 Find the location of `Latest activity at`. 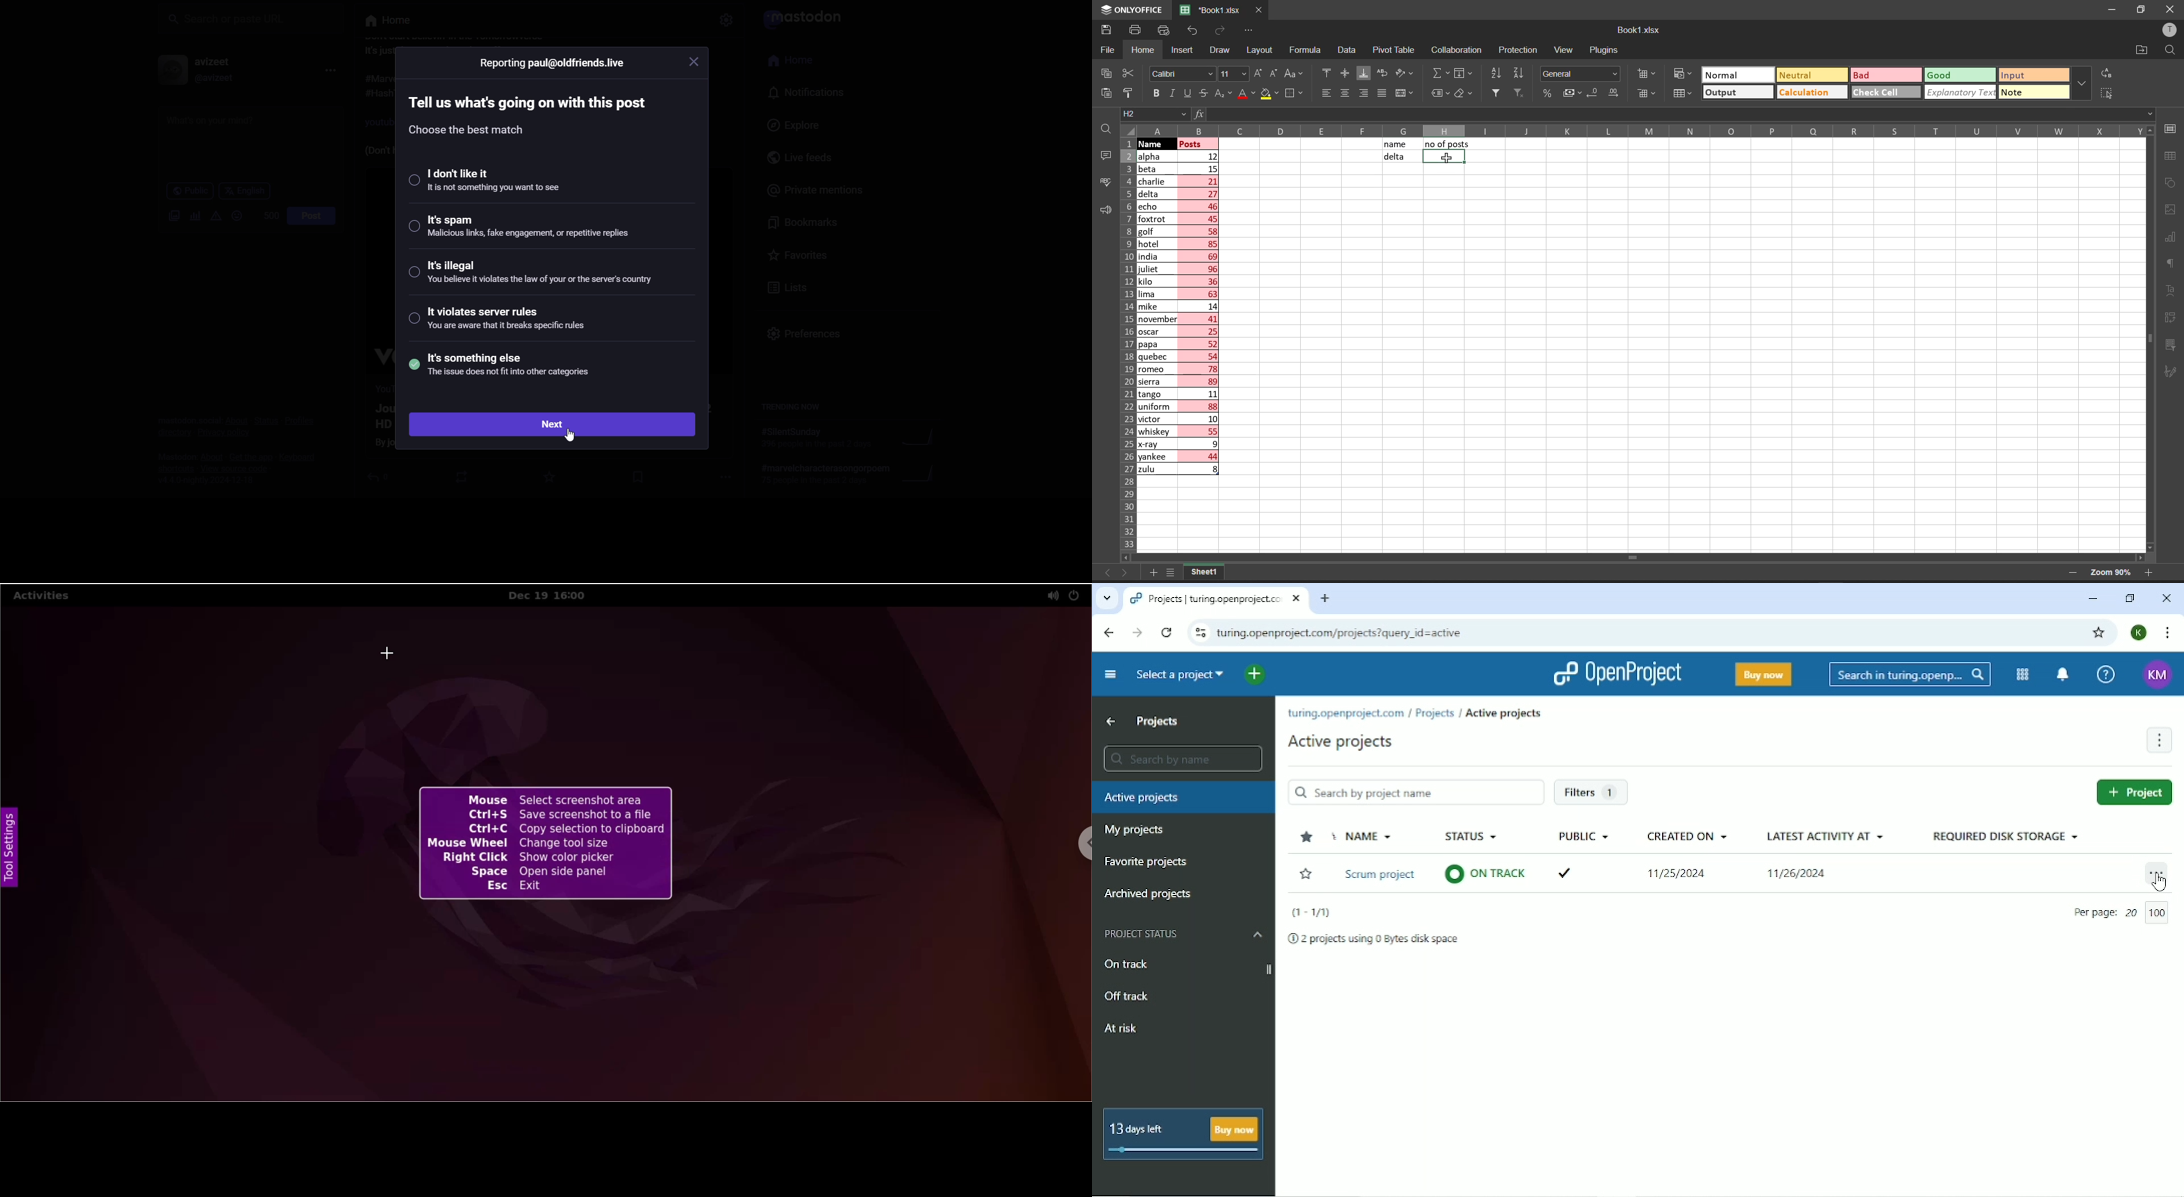

Latest activity at is located at coordinates (1825, 836).